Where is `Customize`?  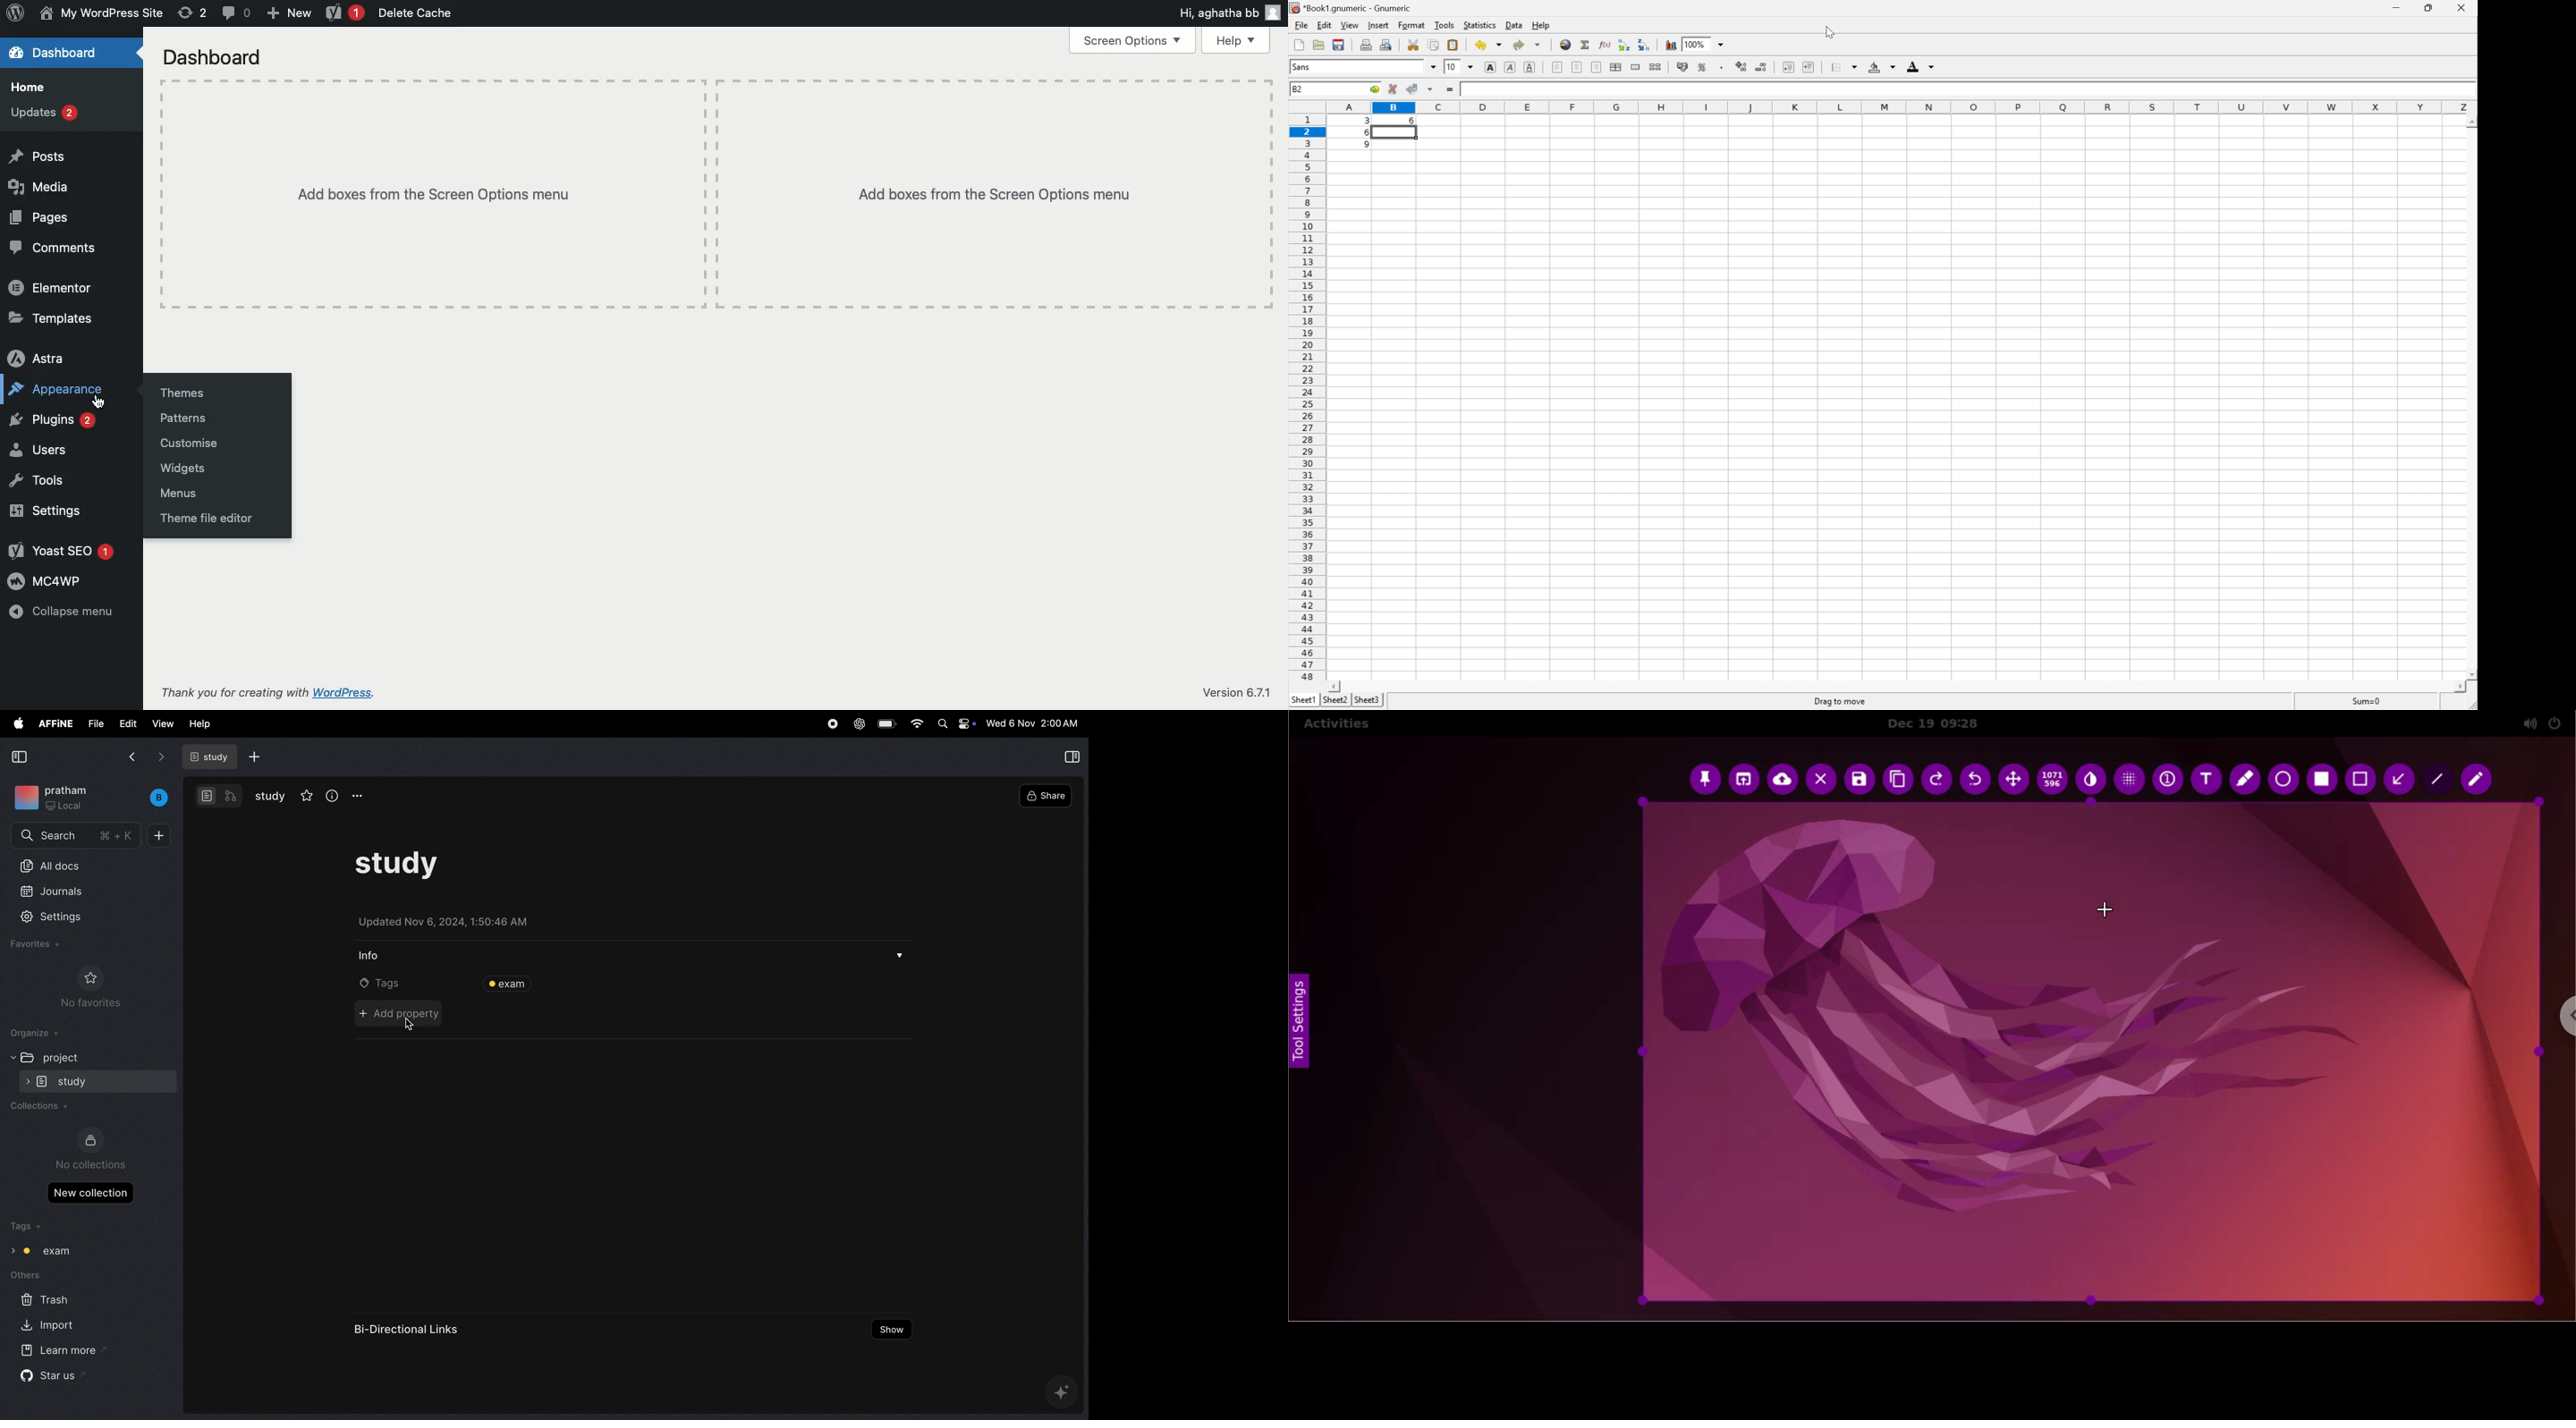
Customize is located at coordinates (192, 444).